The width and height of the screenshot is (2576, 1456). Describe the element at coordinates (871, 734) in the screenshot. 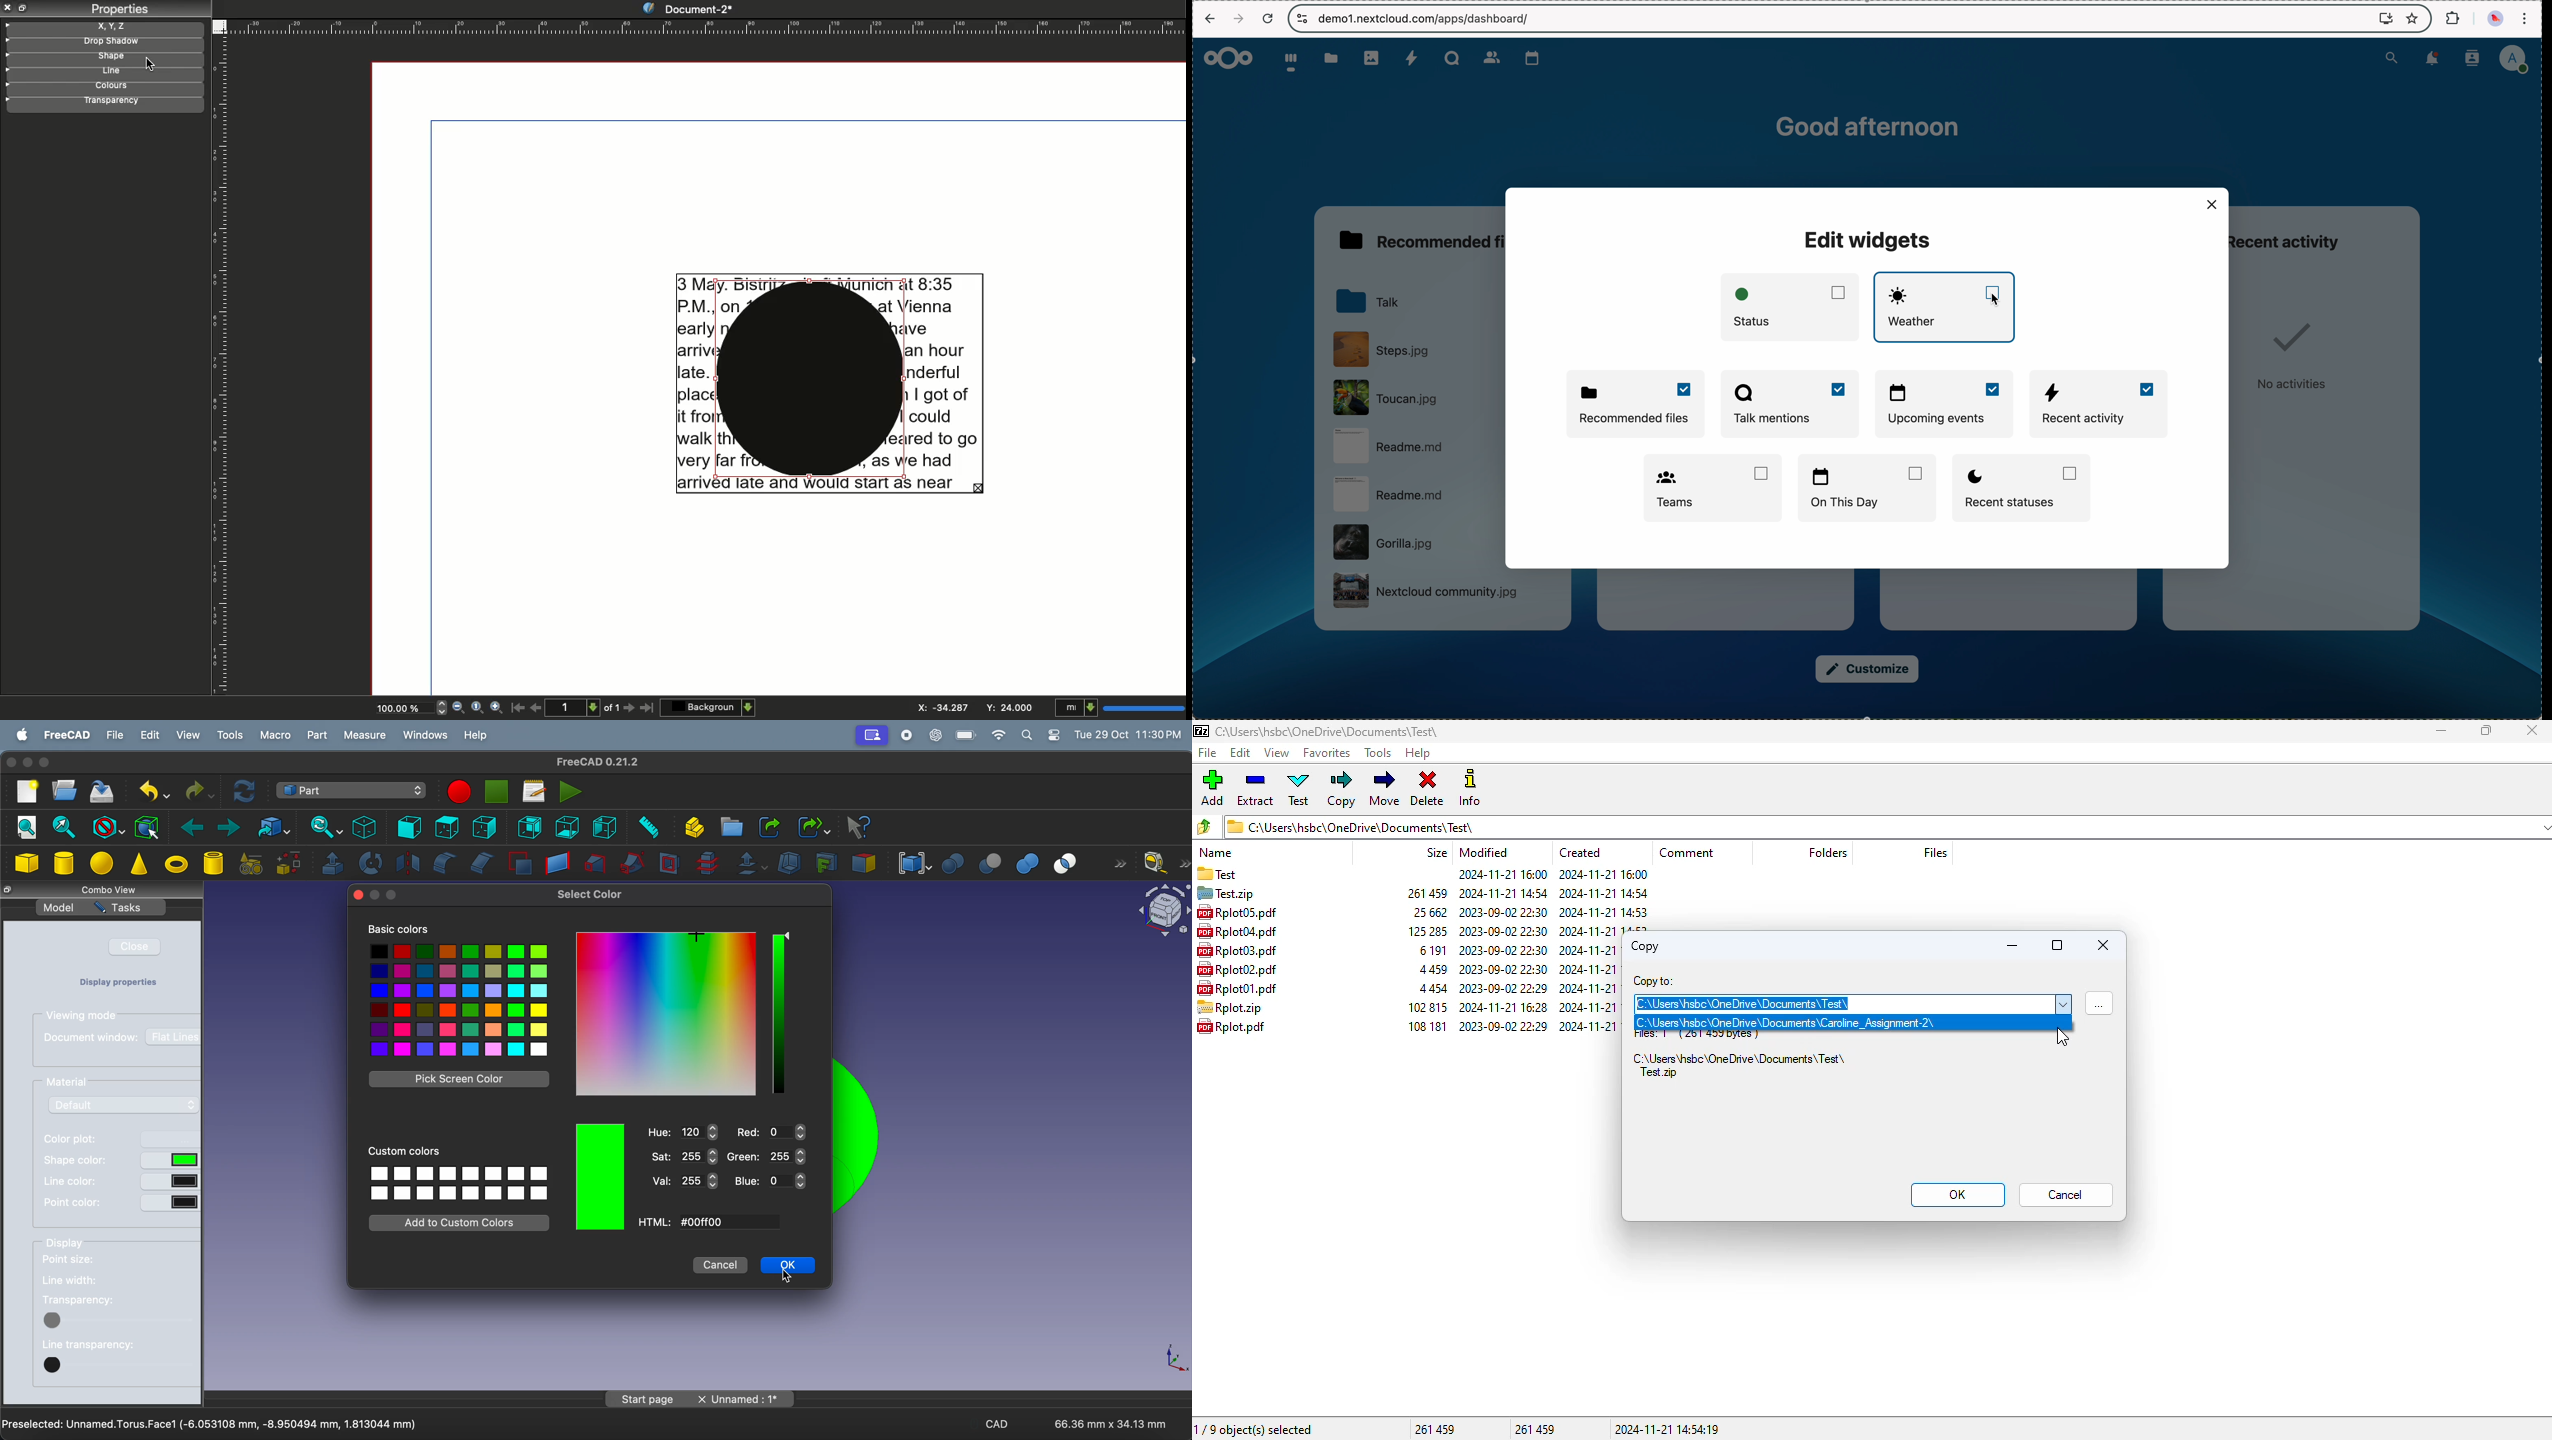

I see `Profile` at that location.